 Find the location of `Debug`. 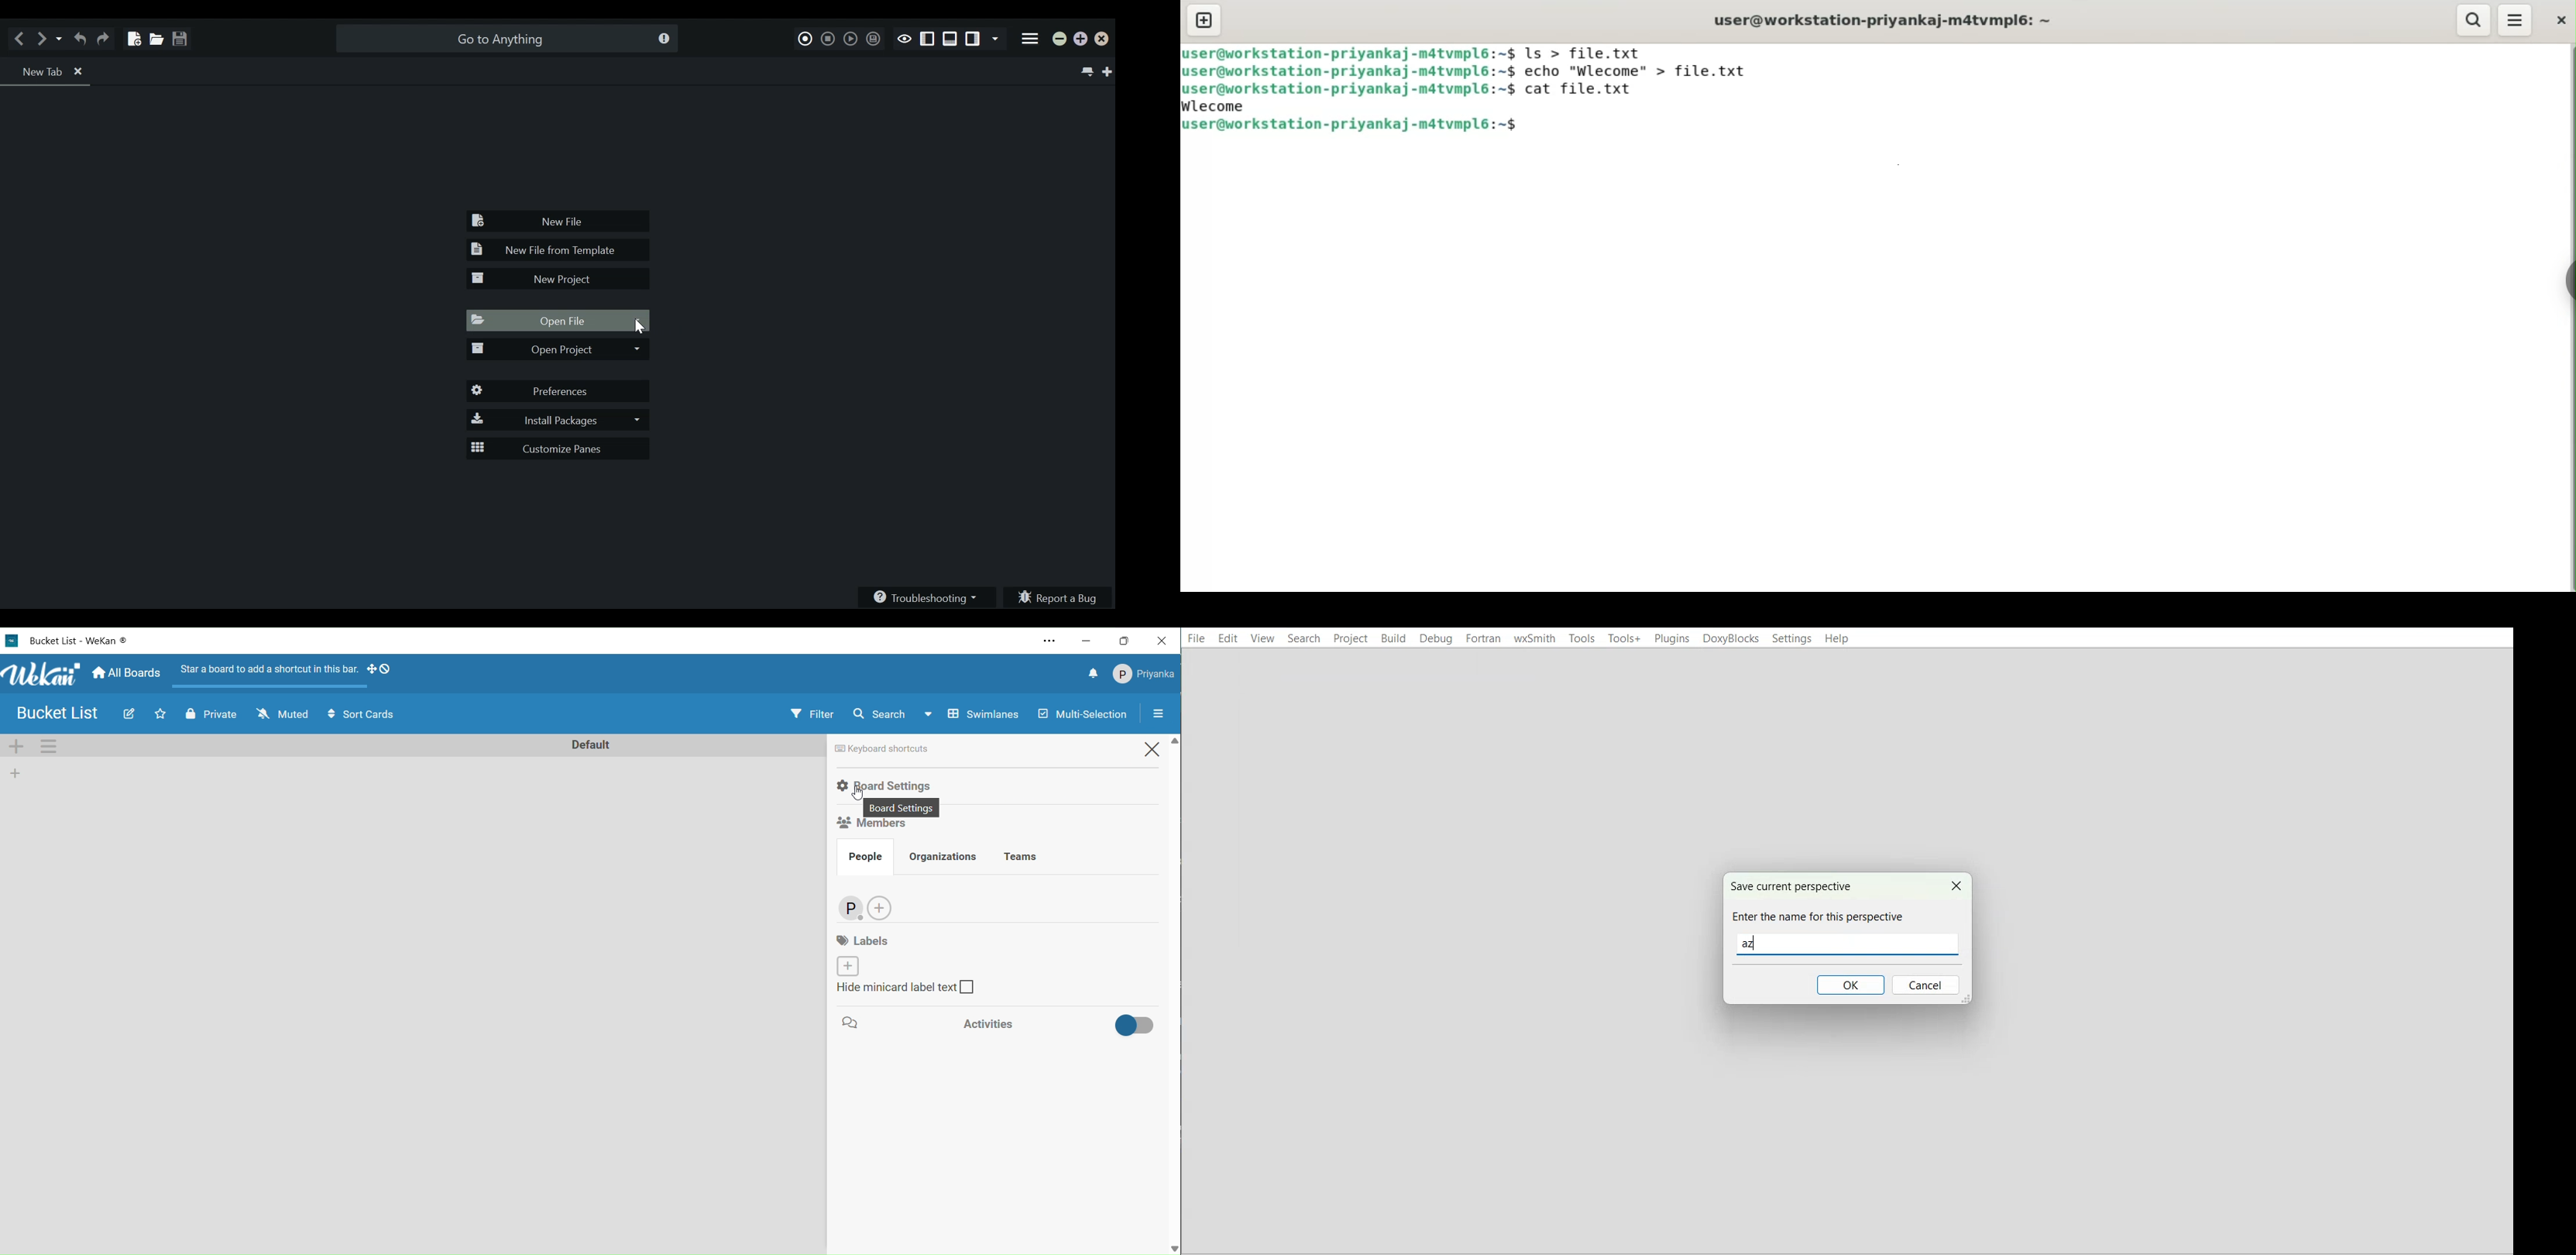

Debug is located at coordinates (1437, 639).